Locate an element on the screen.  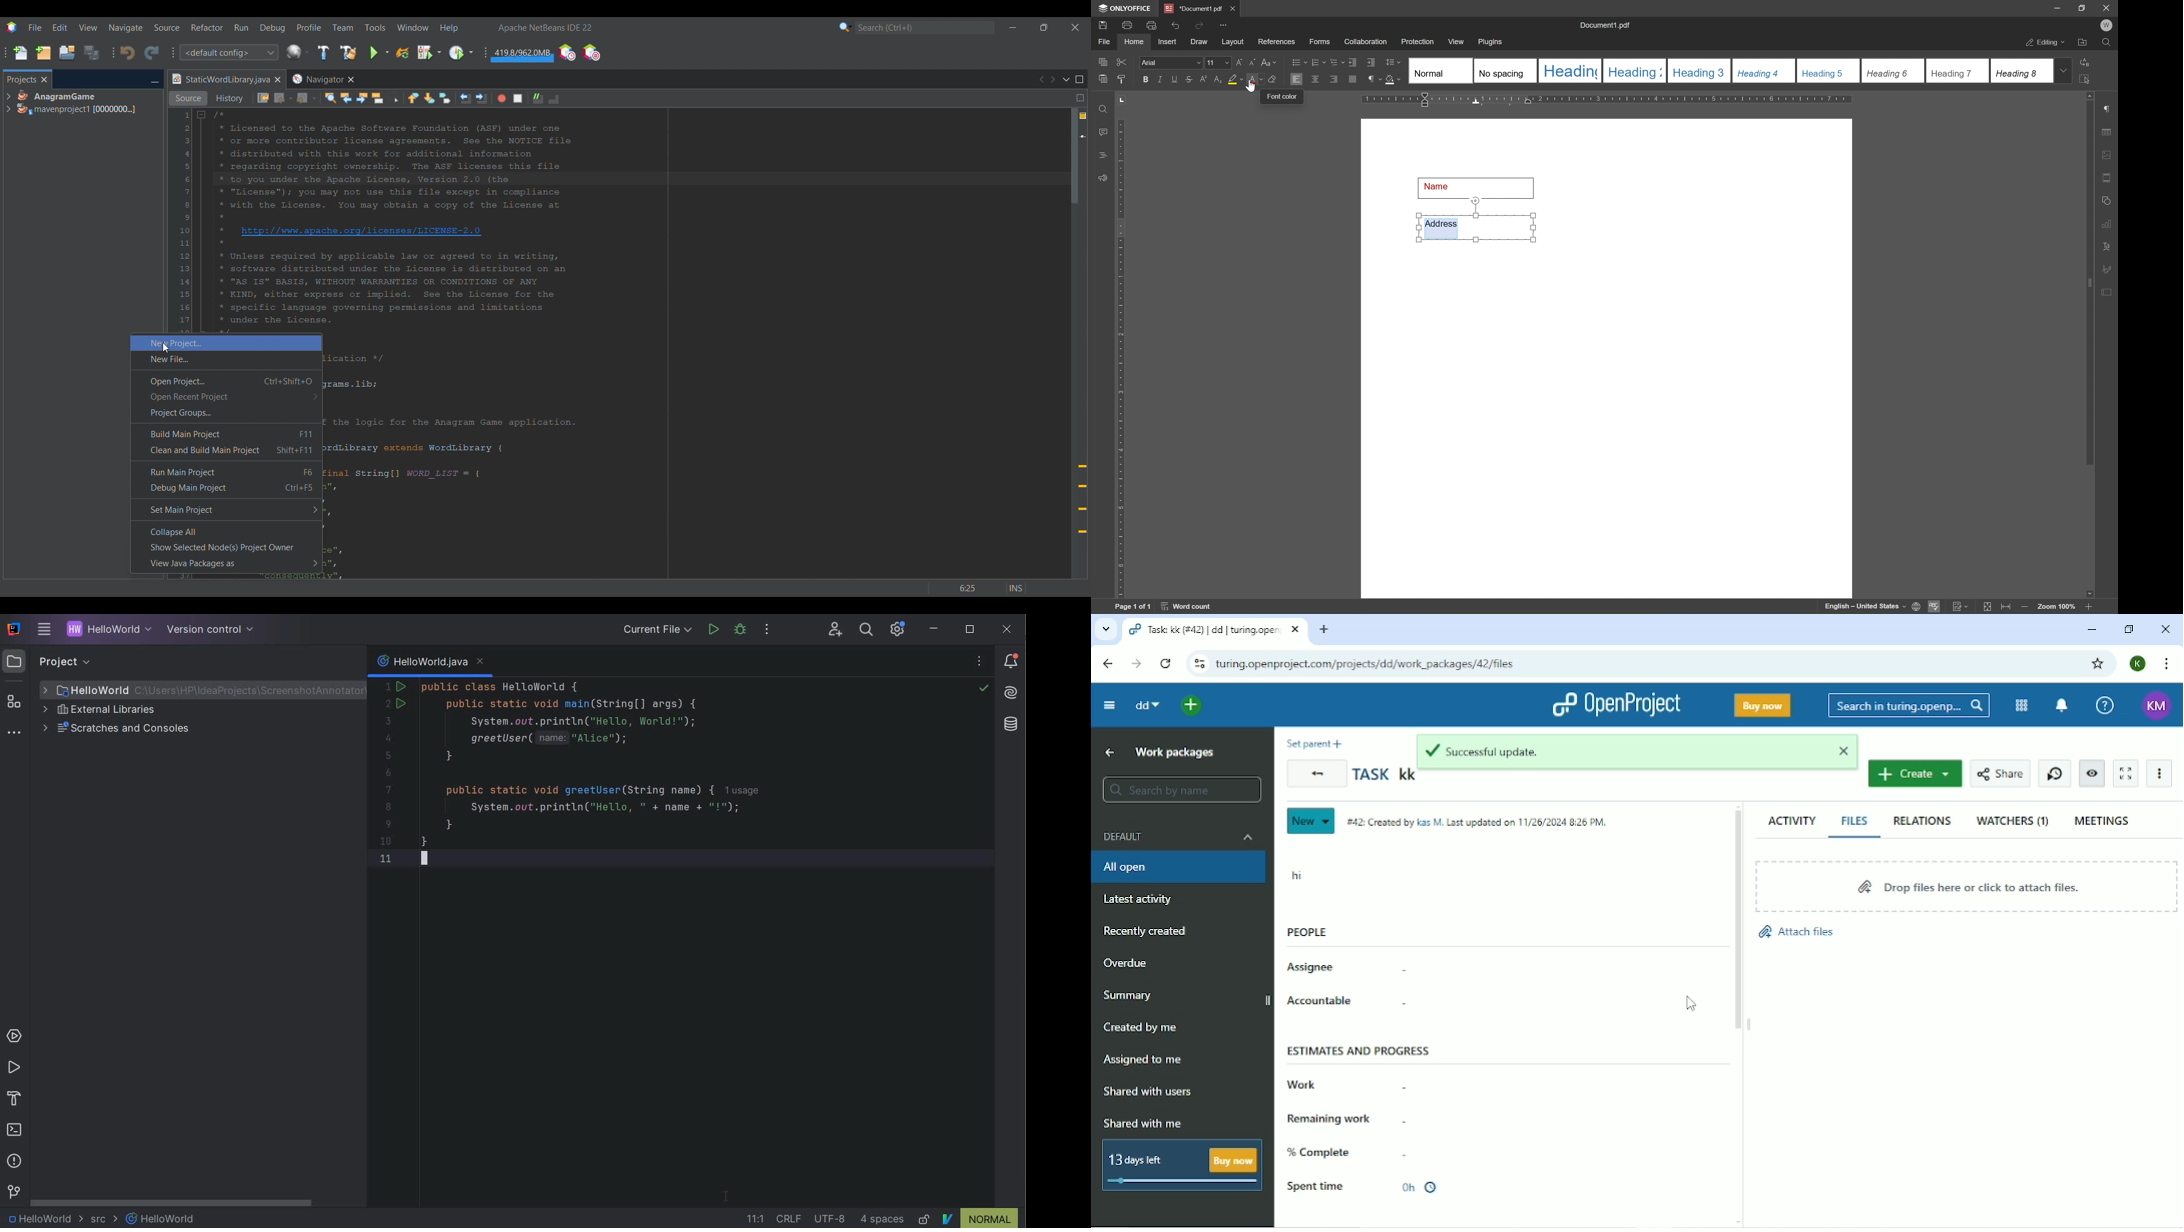
New file is located at coordinates (226, 360).